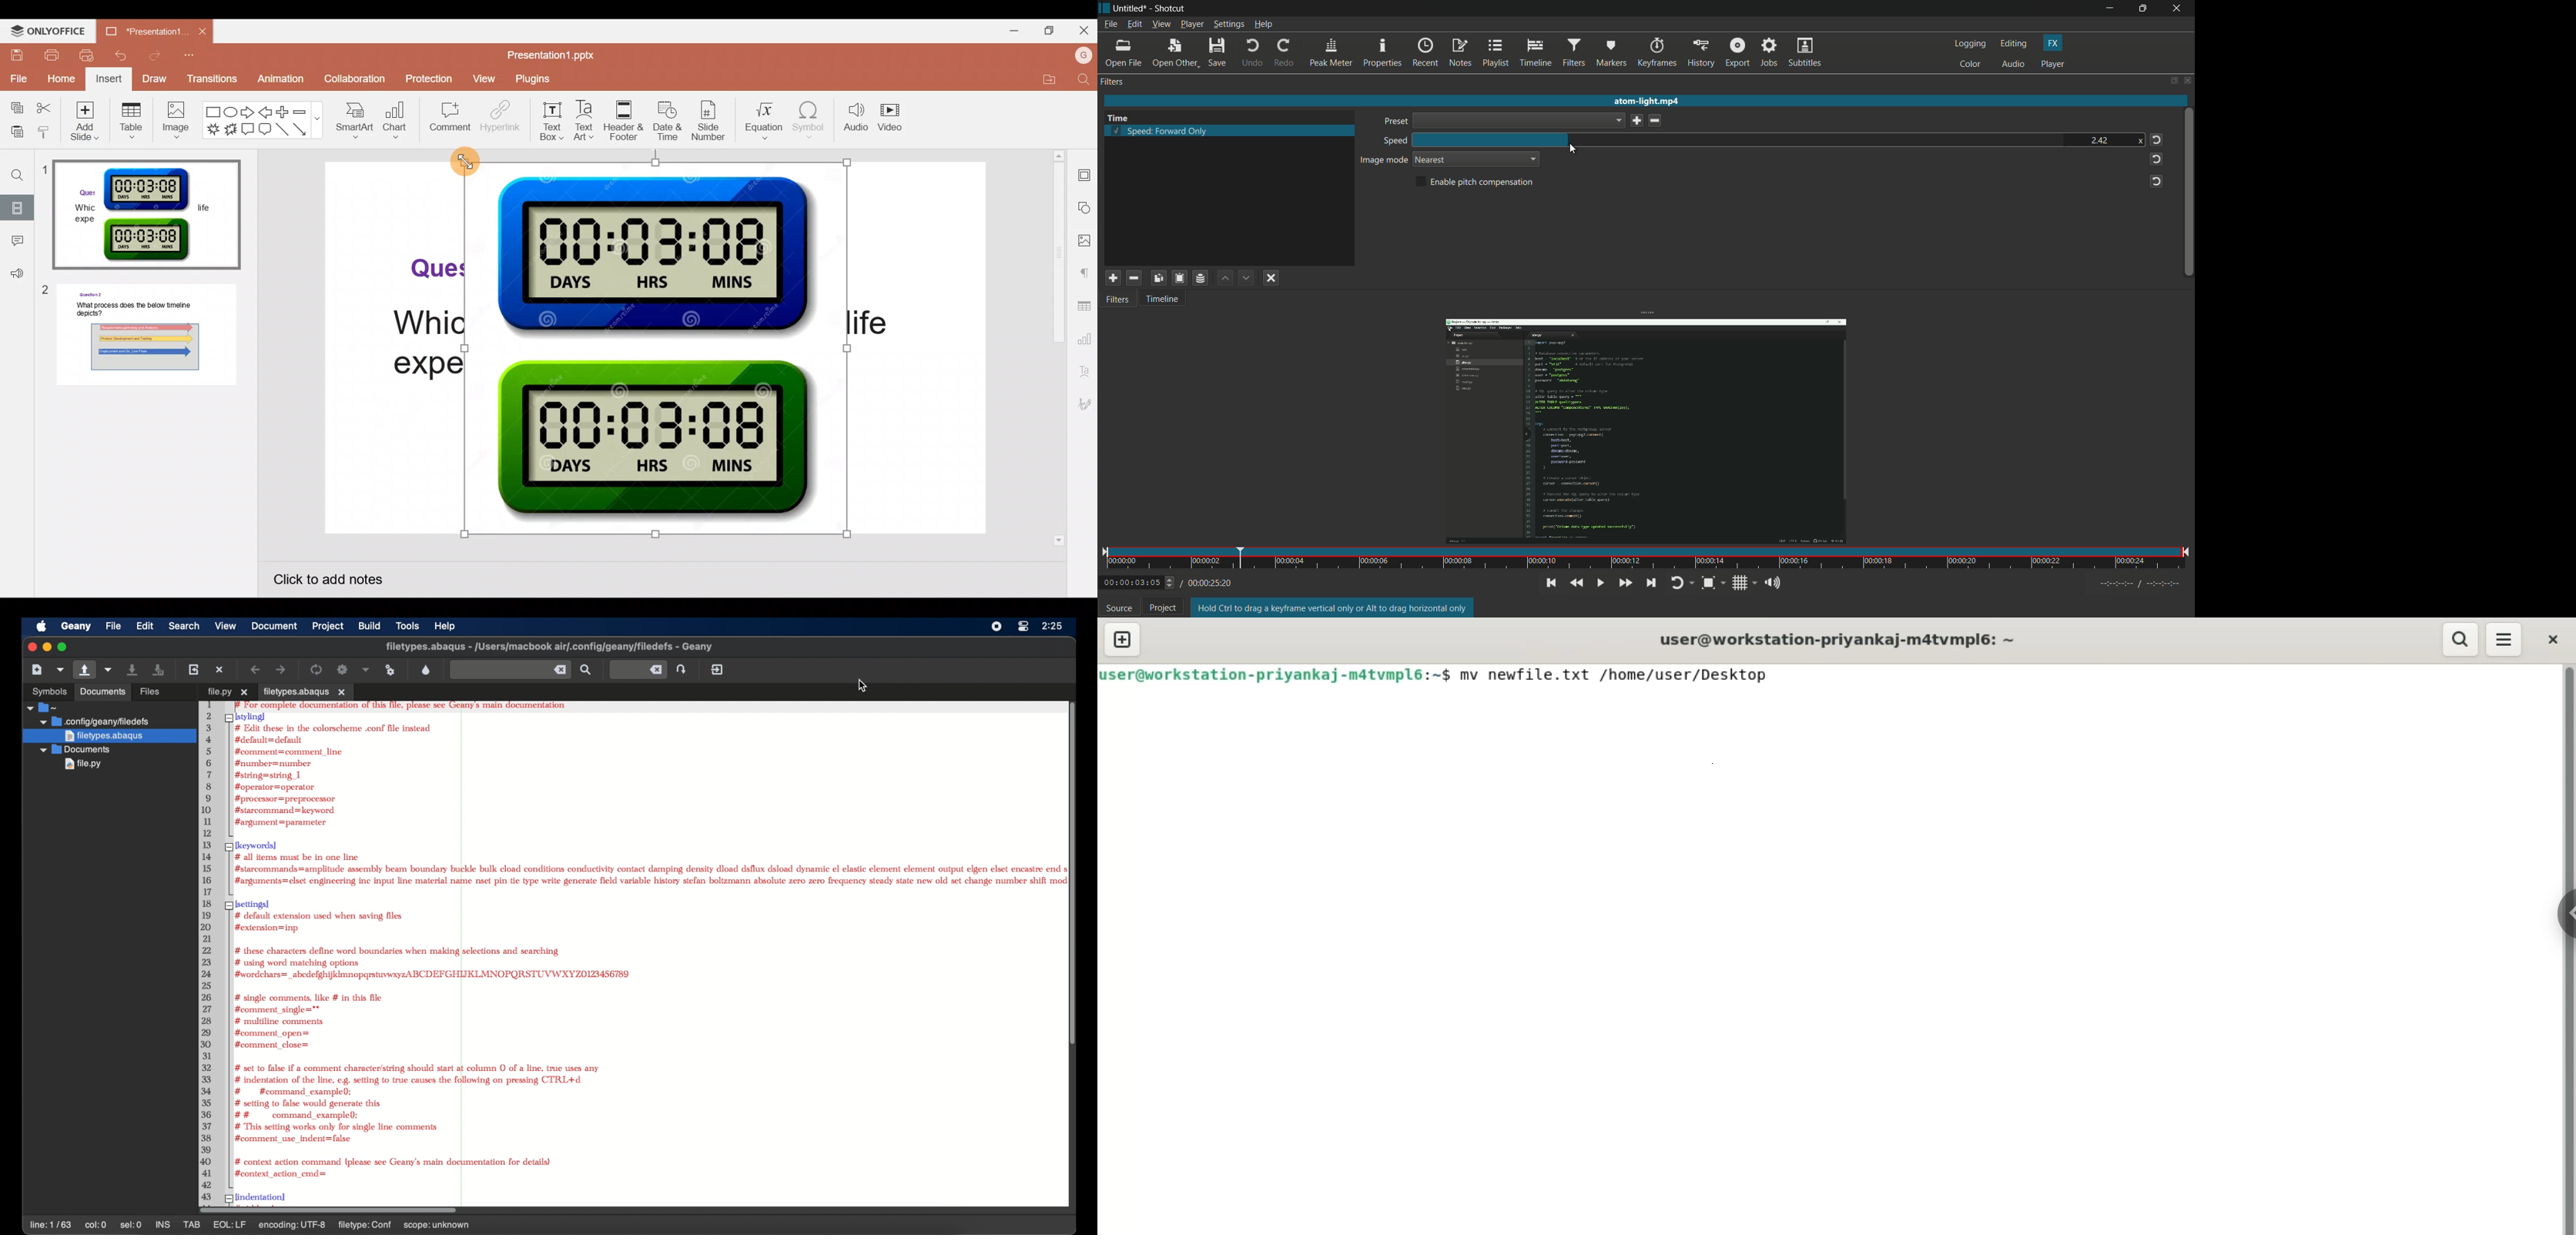  Describe the element at coordinates (1168, 301) in the screenshot. I see `Timeline` at that location.